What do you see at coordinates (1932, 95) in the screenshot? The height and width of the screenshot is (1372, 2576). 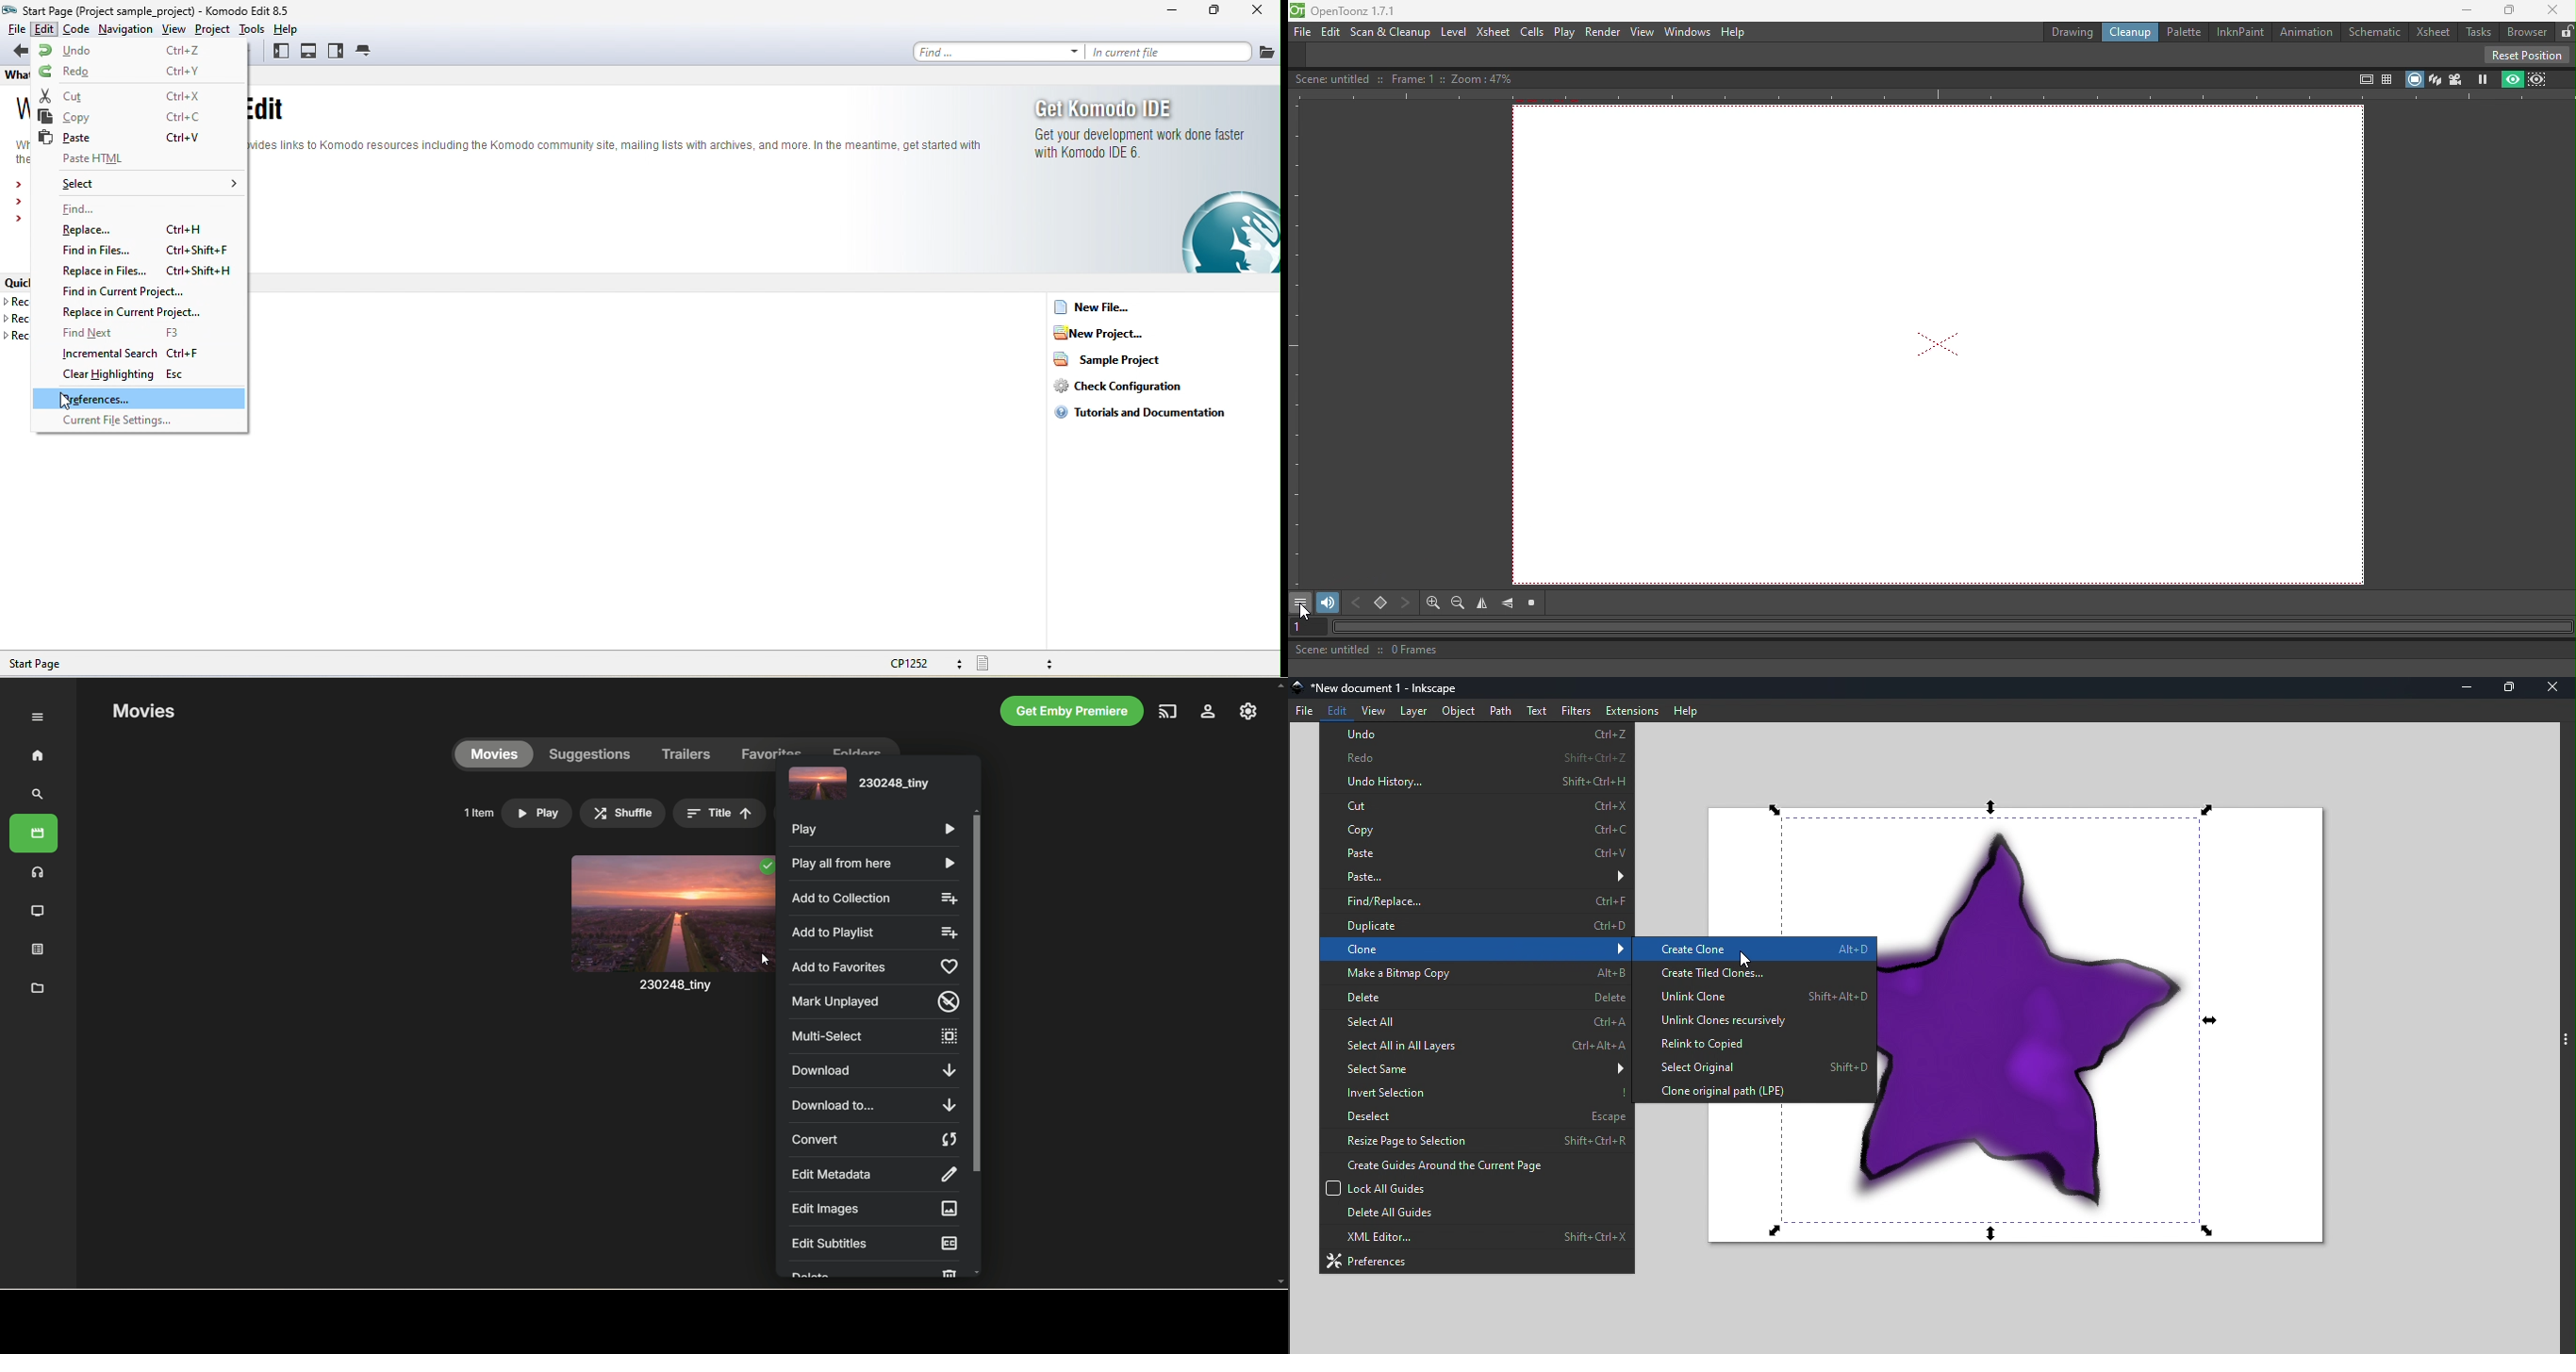 I see `Horizontal ruler` at bounding box center [1932, 95].